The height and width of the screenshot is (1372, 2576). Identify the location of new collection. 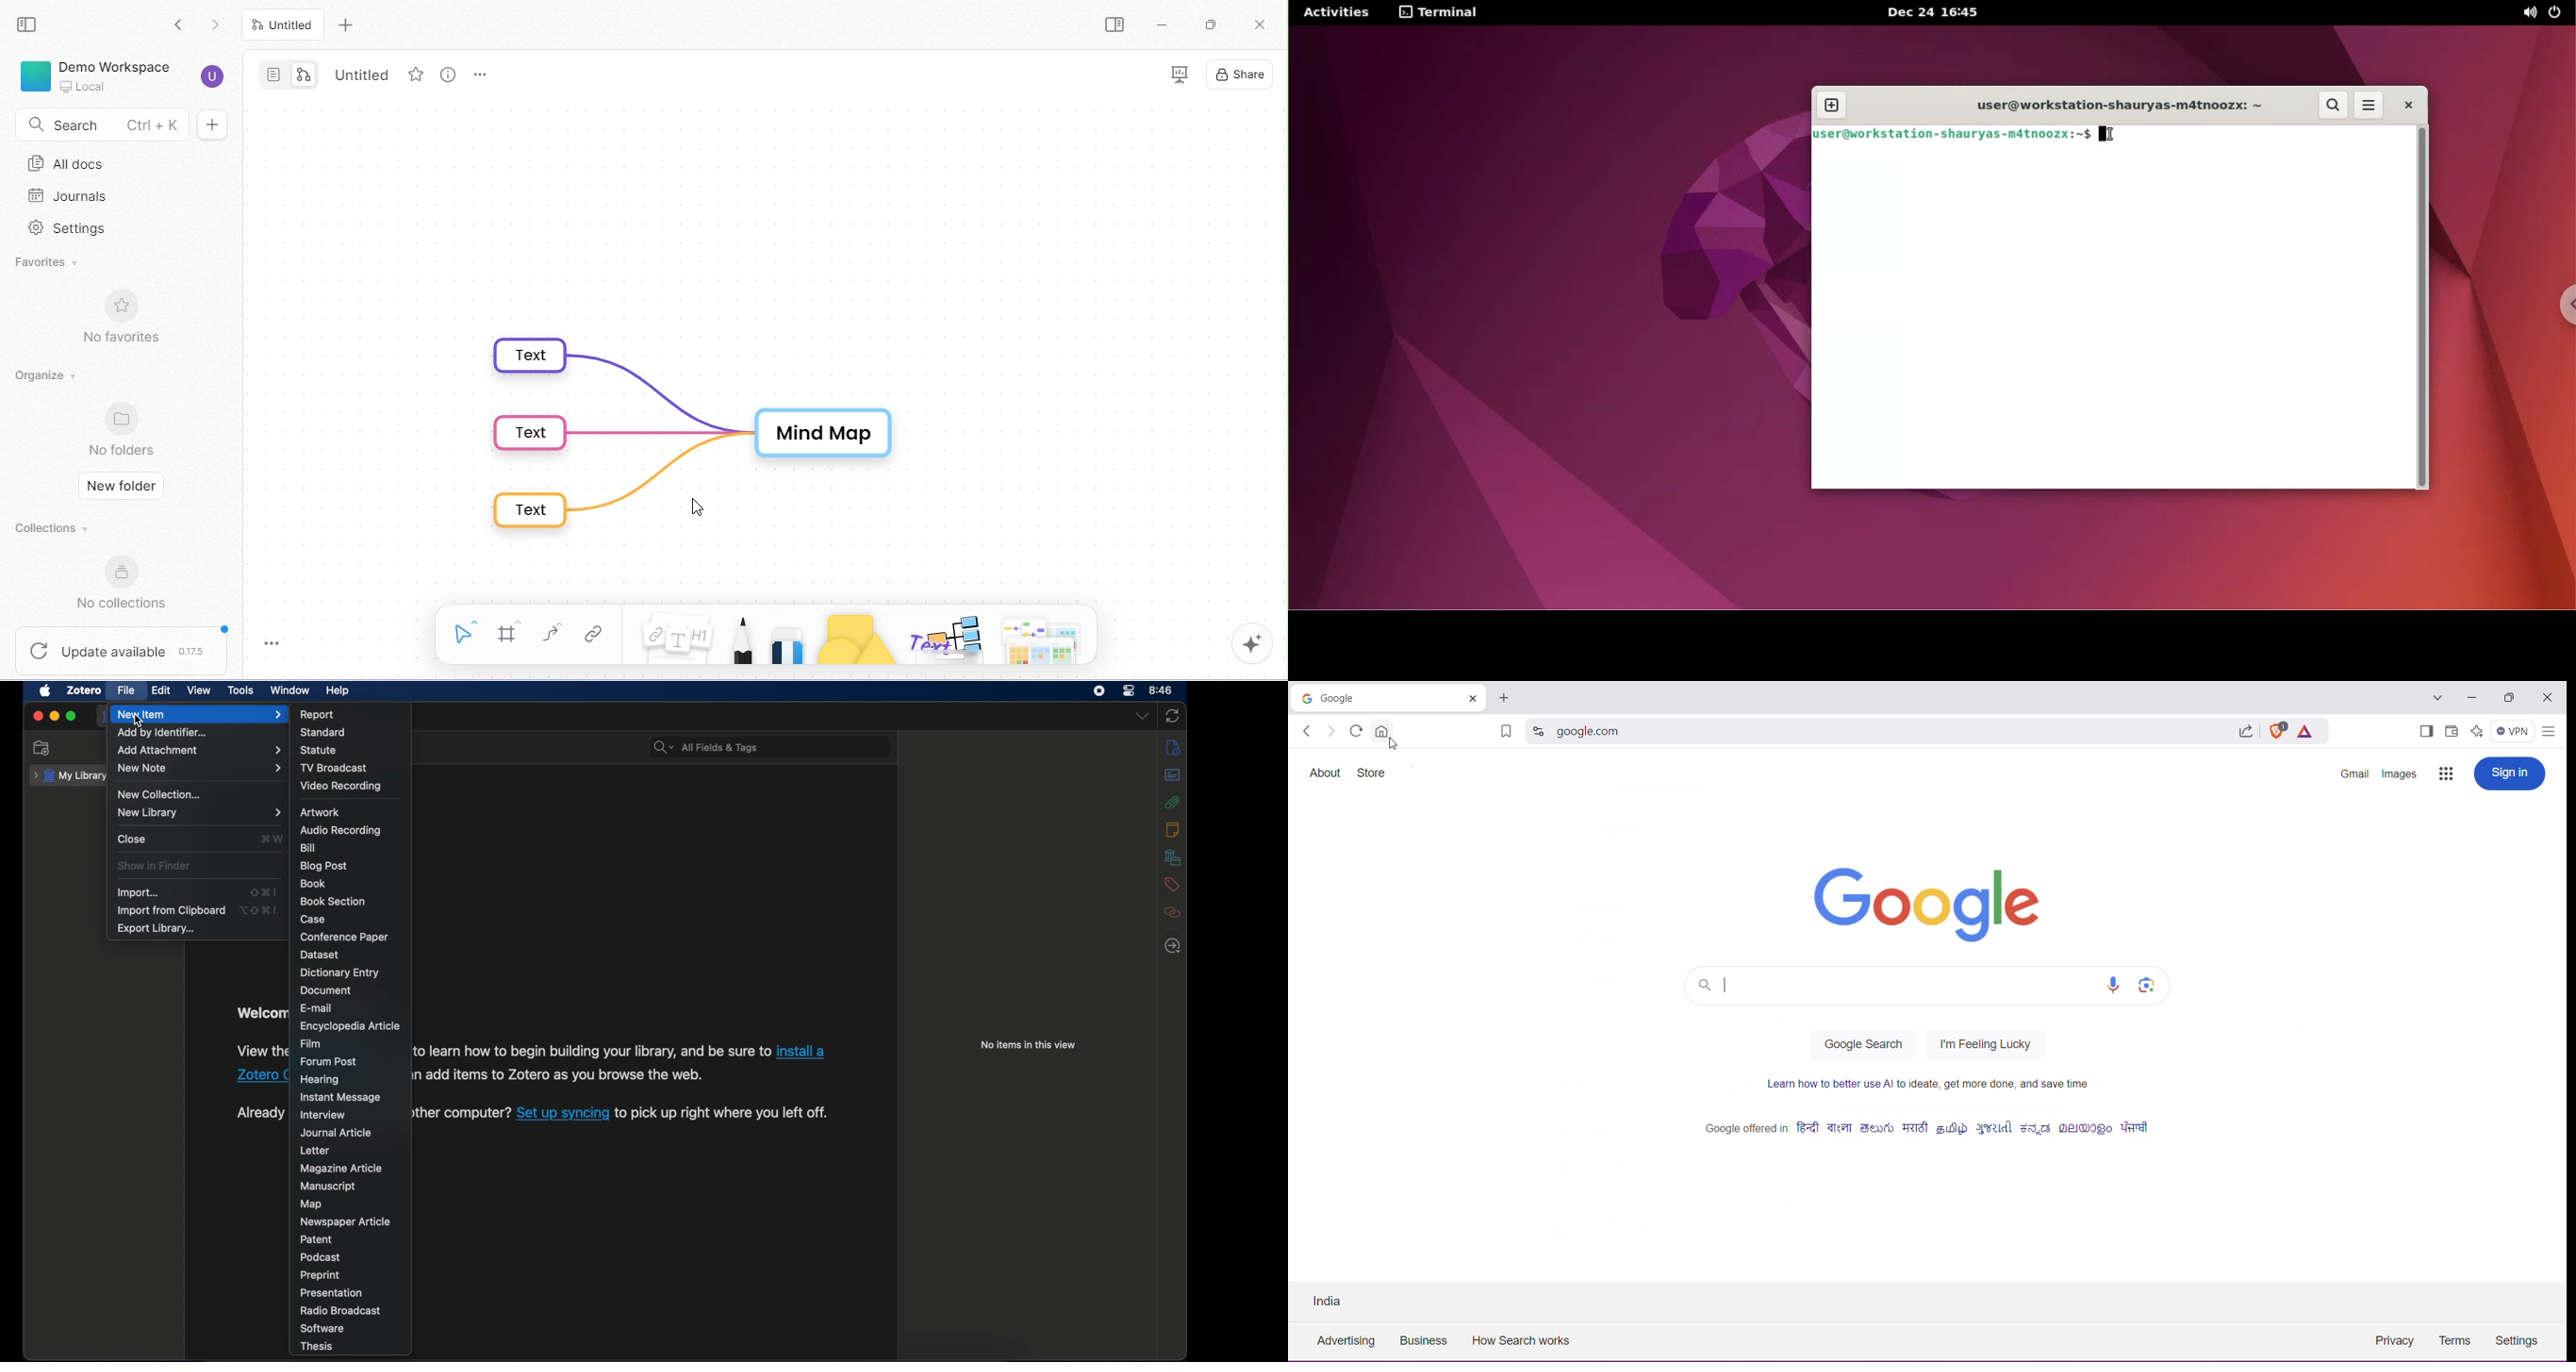
(162, 794).